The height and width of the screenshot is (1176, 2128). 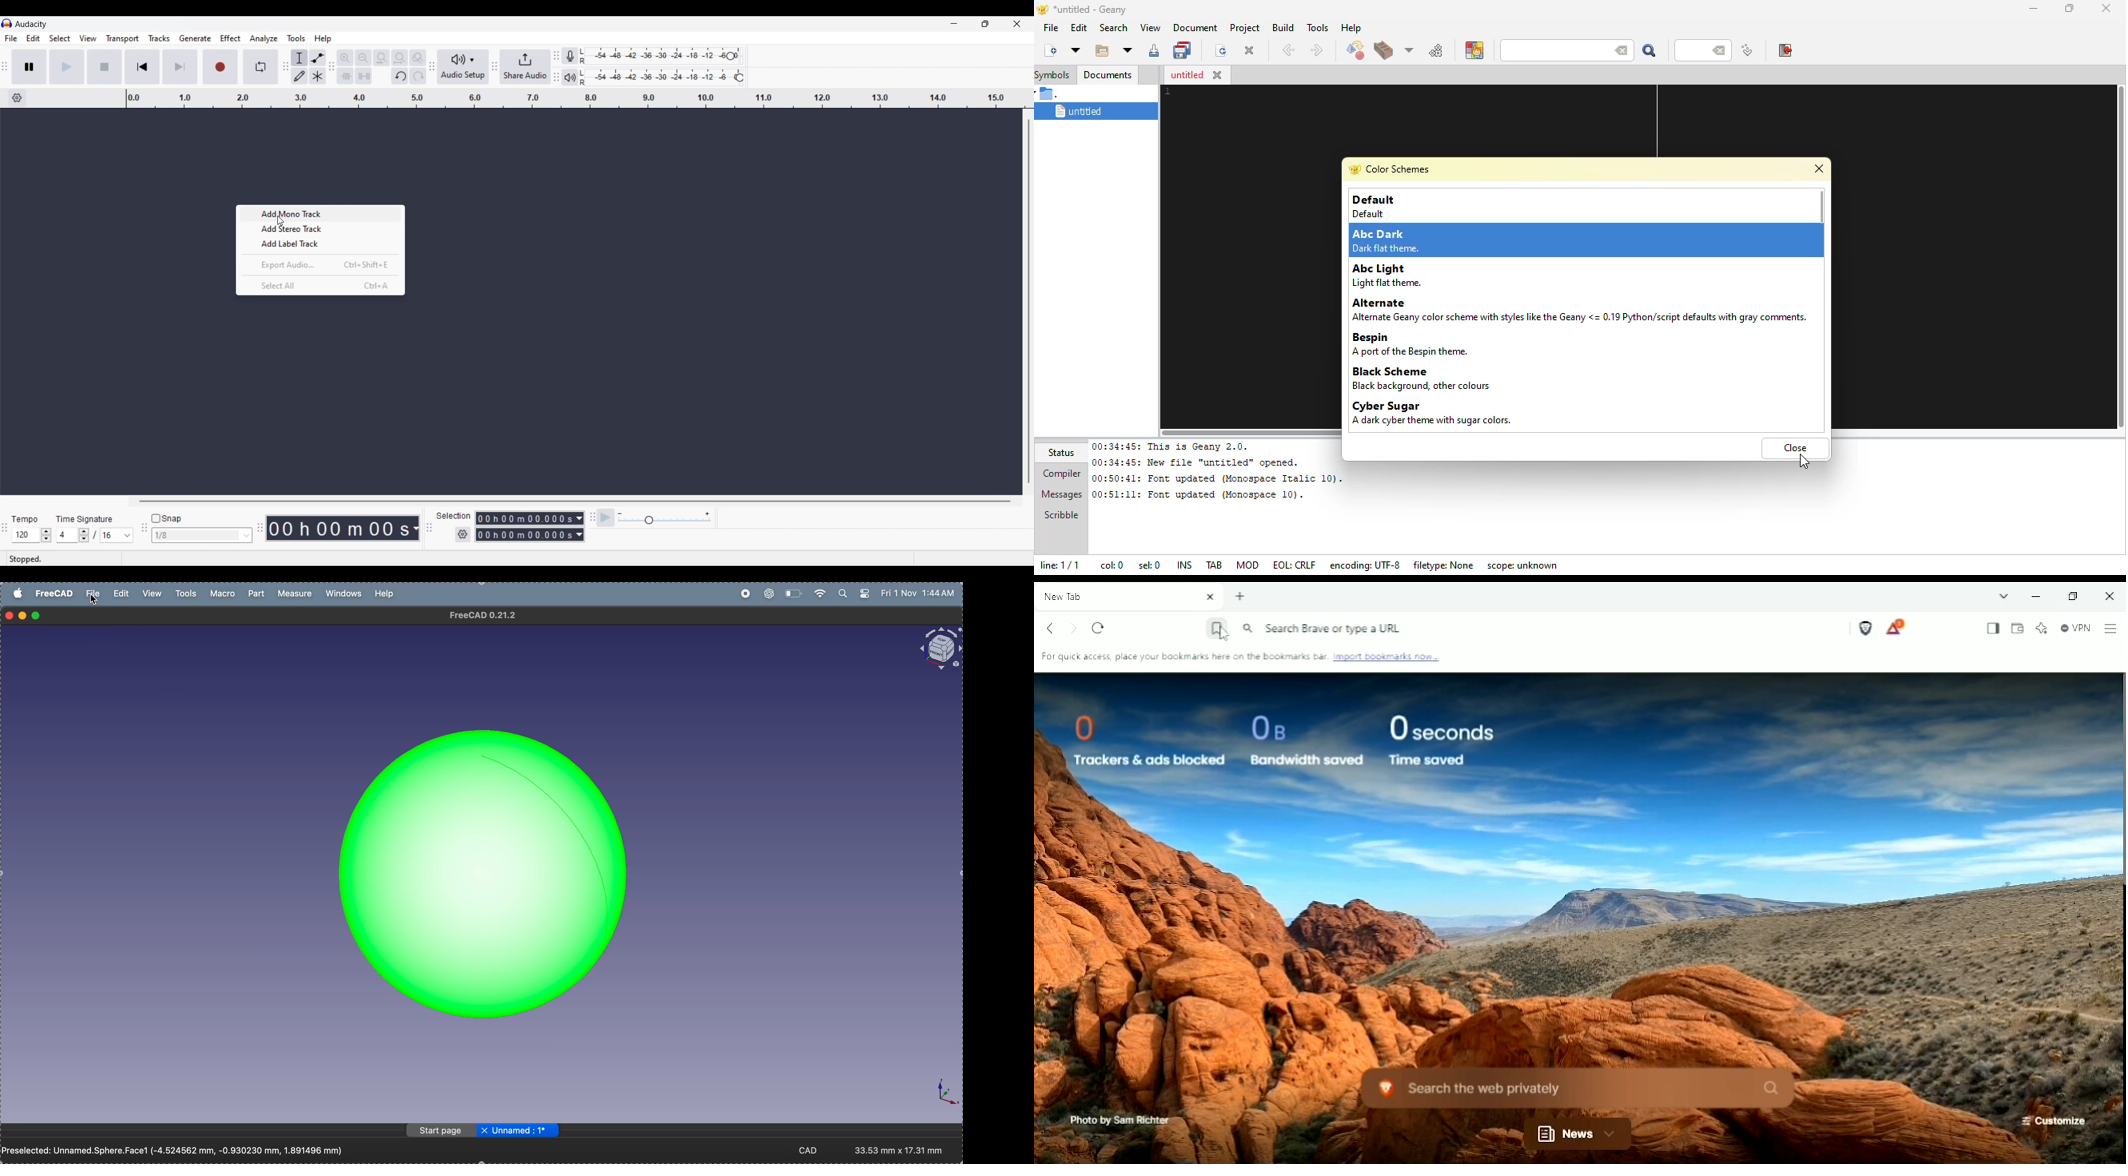 I want to click on cursor, so click(x=95, y=601).